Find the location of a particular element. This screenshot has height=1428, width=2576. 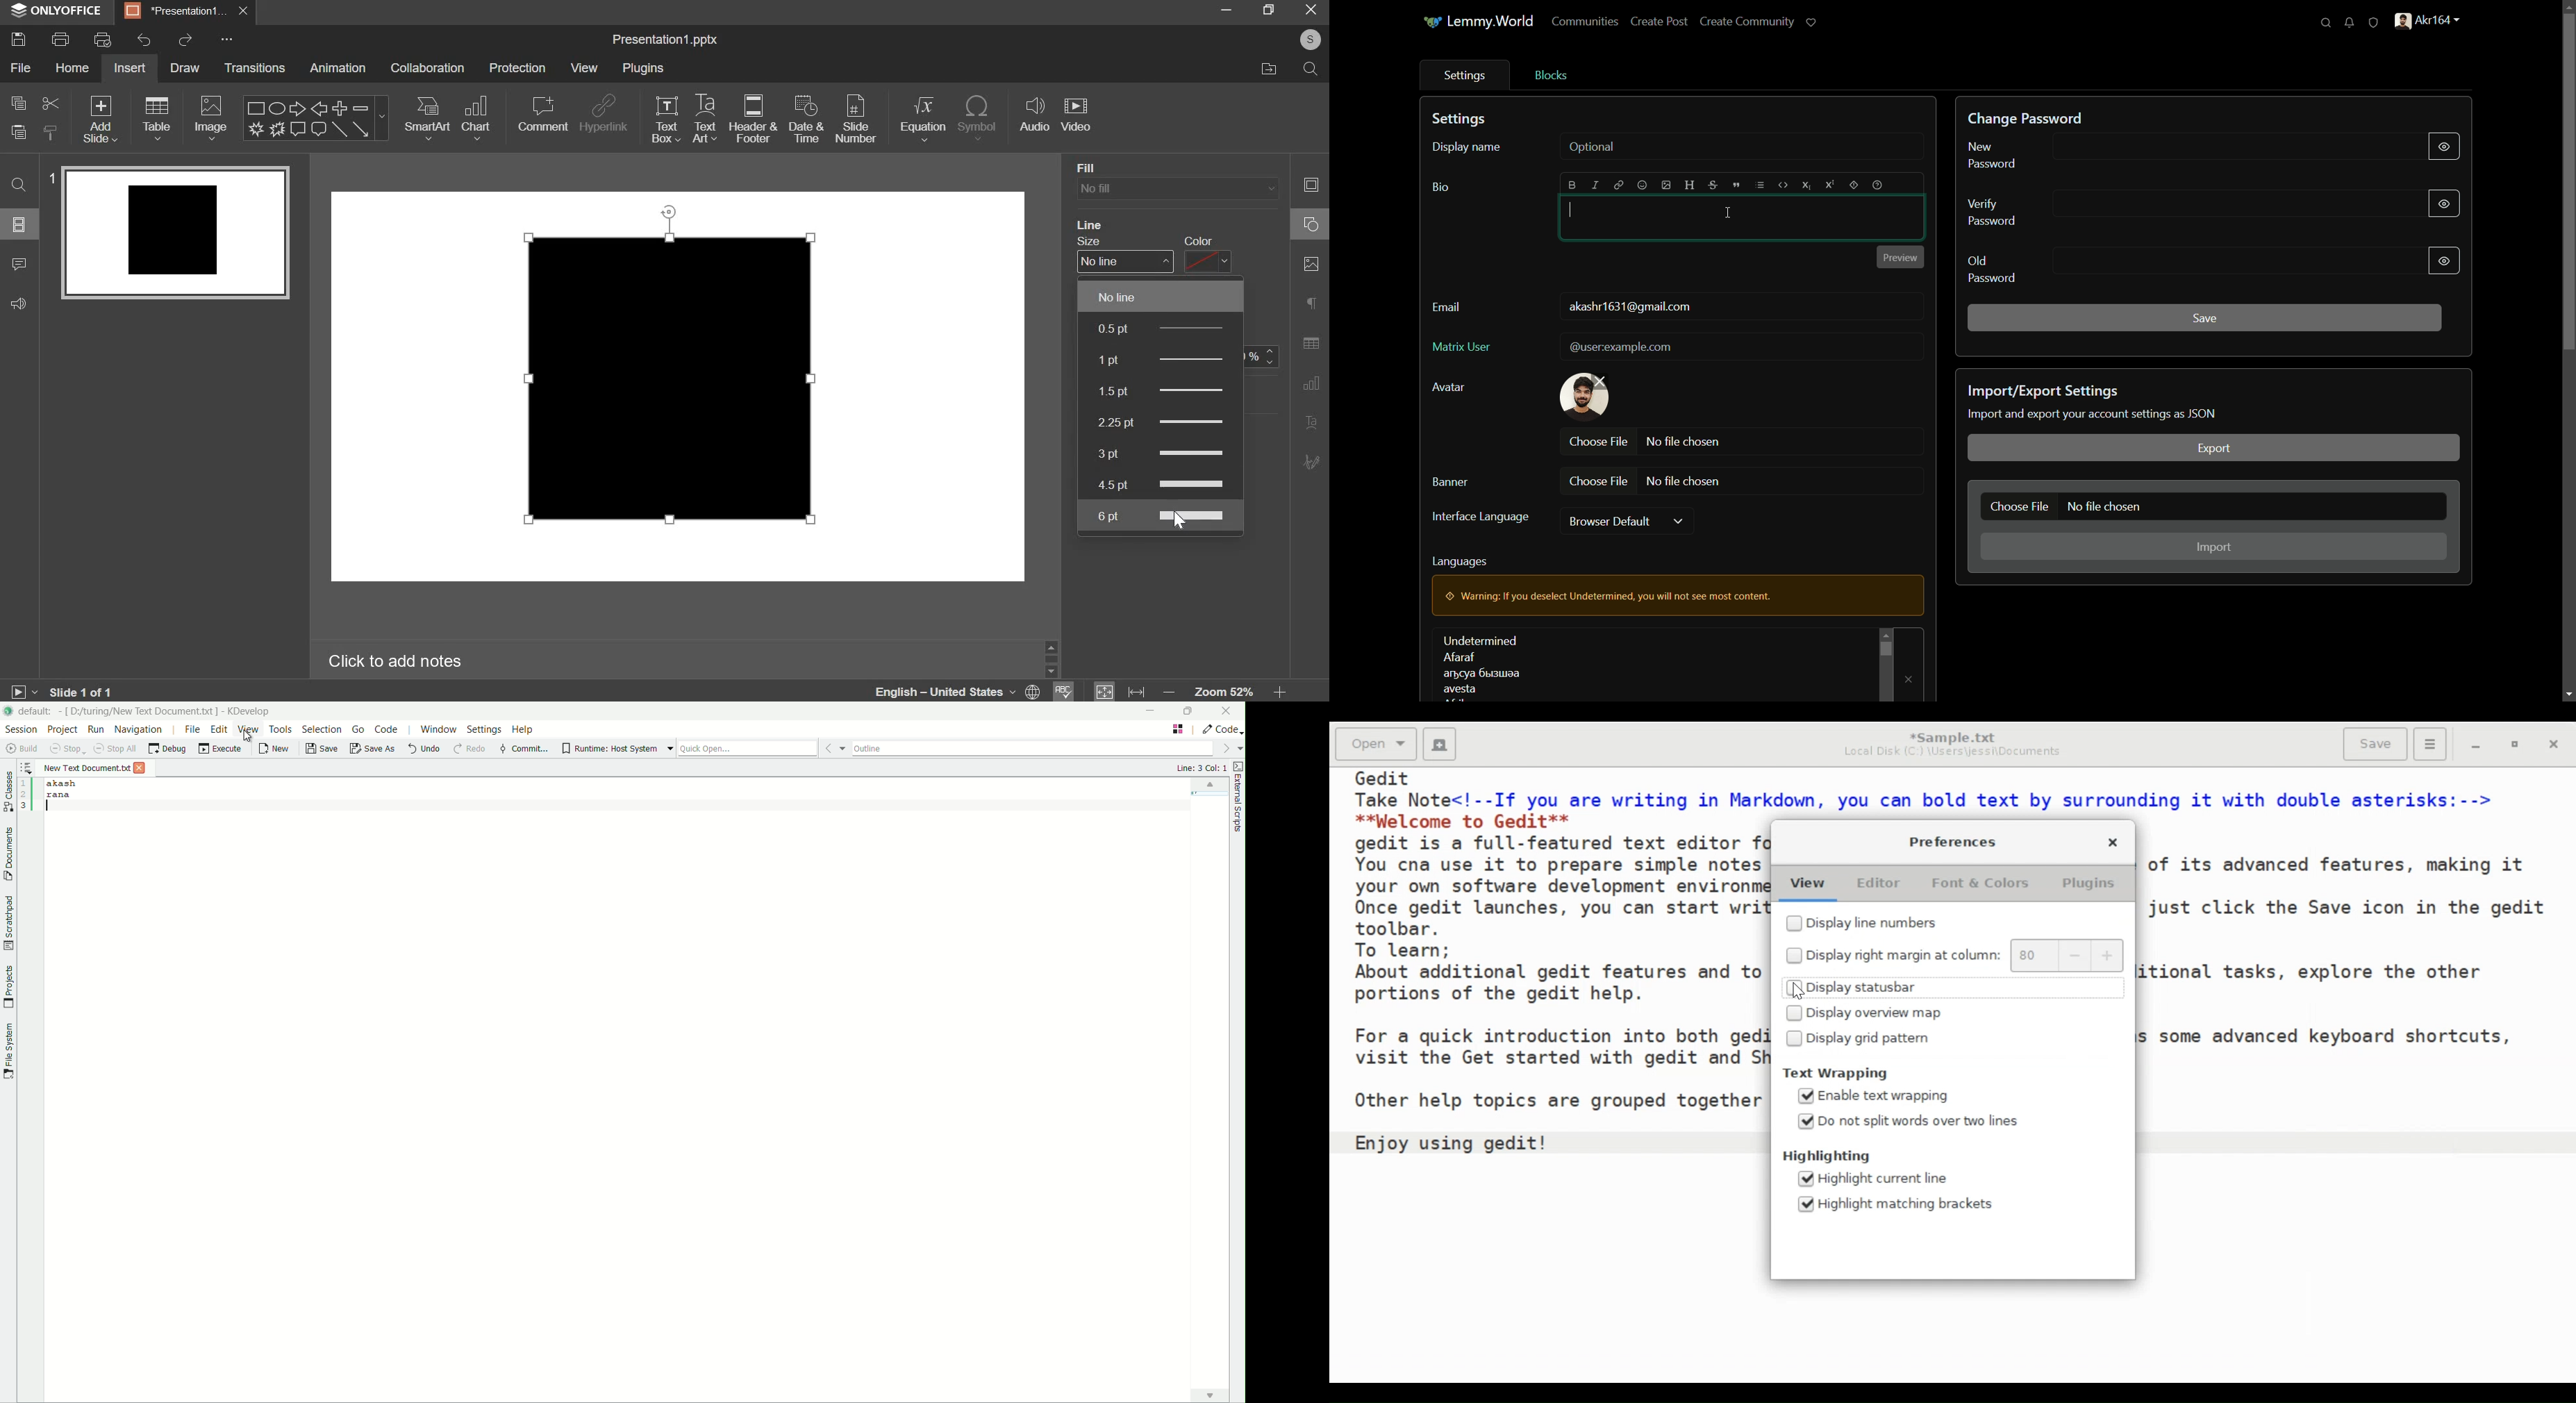

slide number is located at coordinates (856, 119).